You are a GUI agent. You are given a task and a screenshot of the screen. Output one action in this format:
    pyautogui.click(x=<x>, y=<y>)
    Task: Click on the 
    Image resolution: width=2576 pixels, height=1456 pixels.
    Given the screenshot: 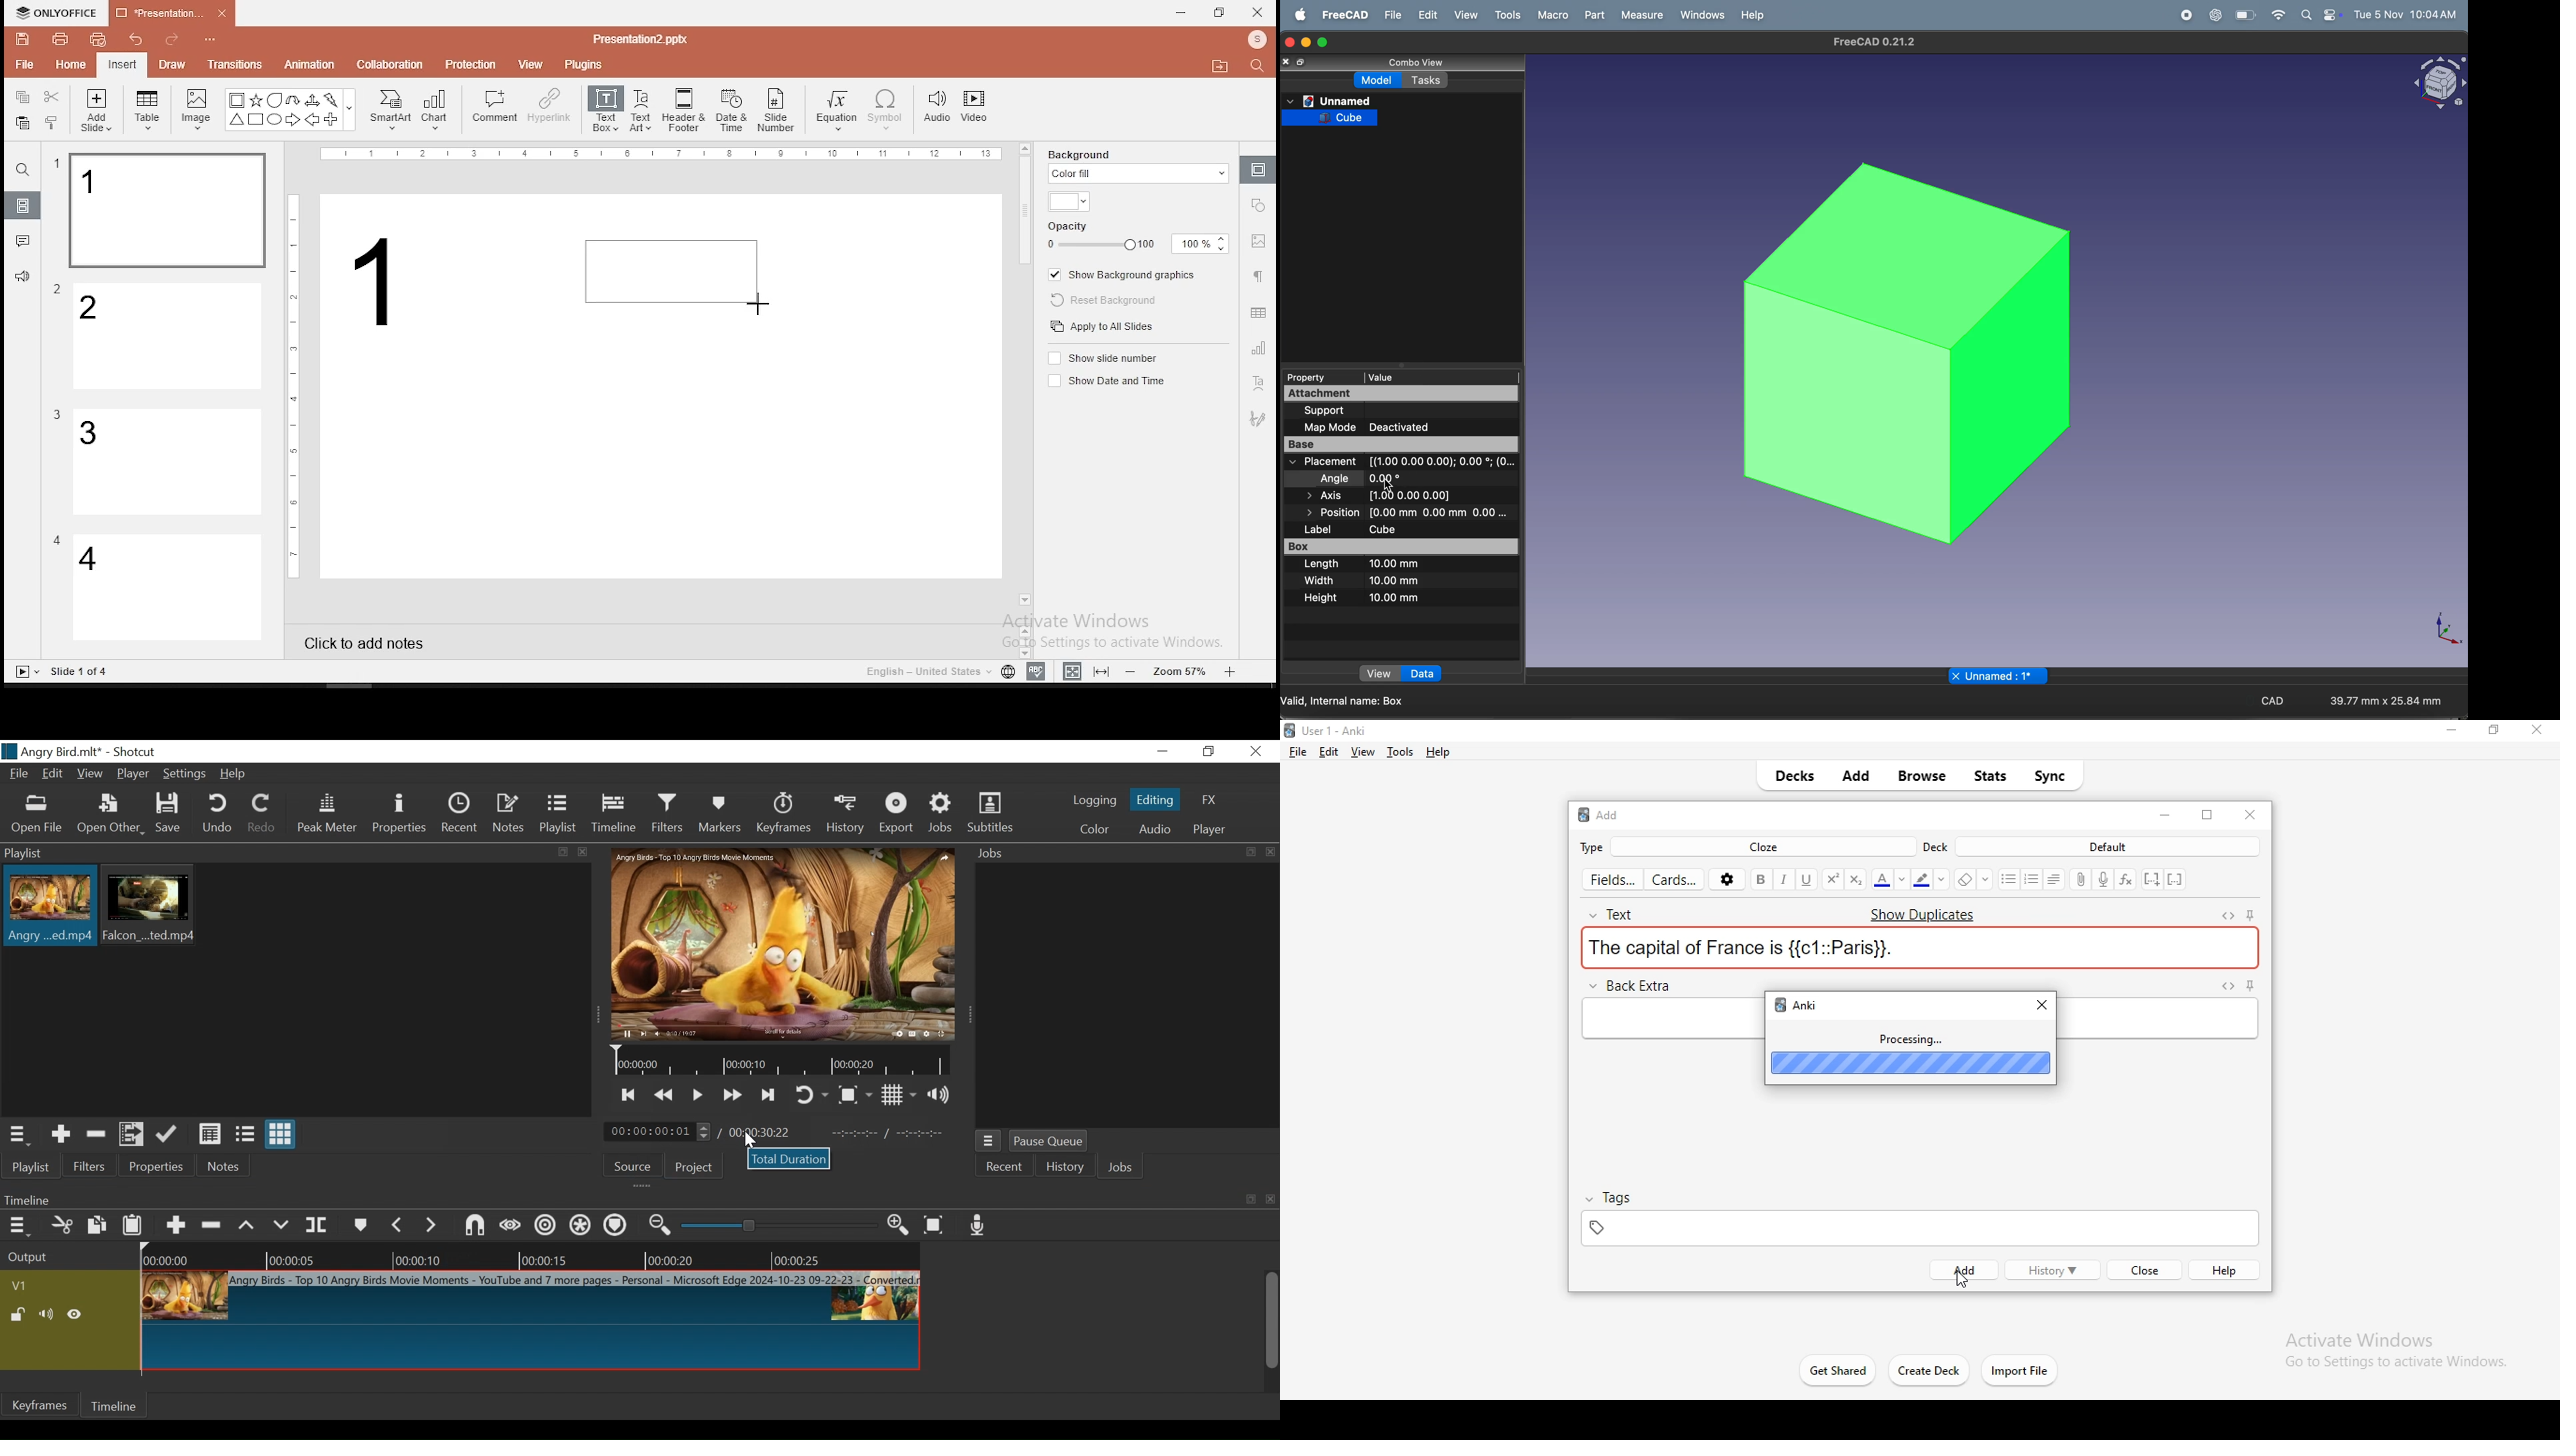 What is the action you would take?
    pyautogui.click(x=640, y=38)
    